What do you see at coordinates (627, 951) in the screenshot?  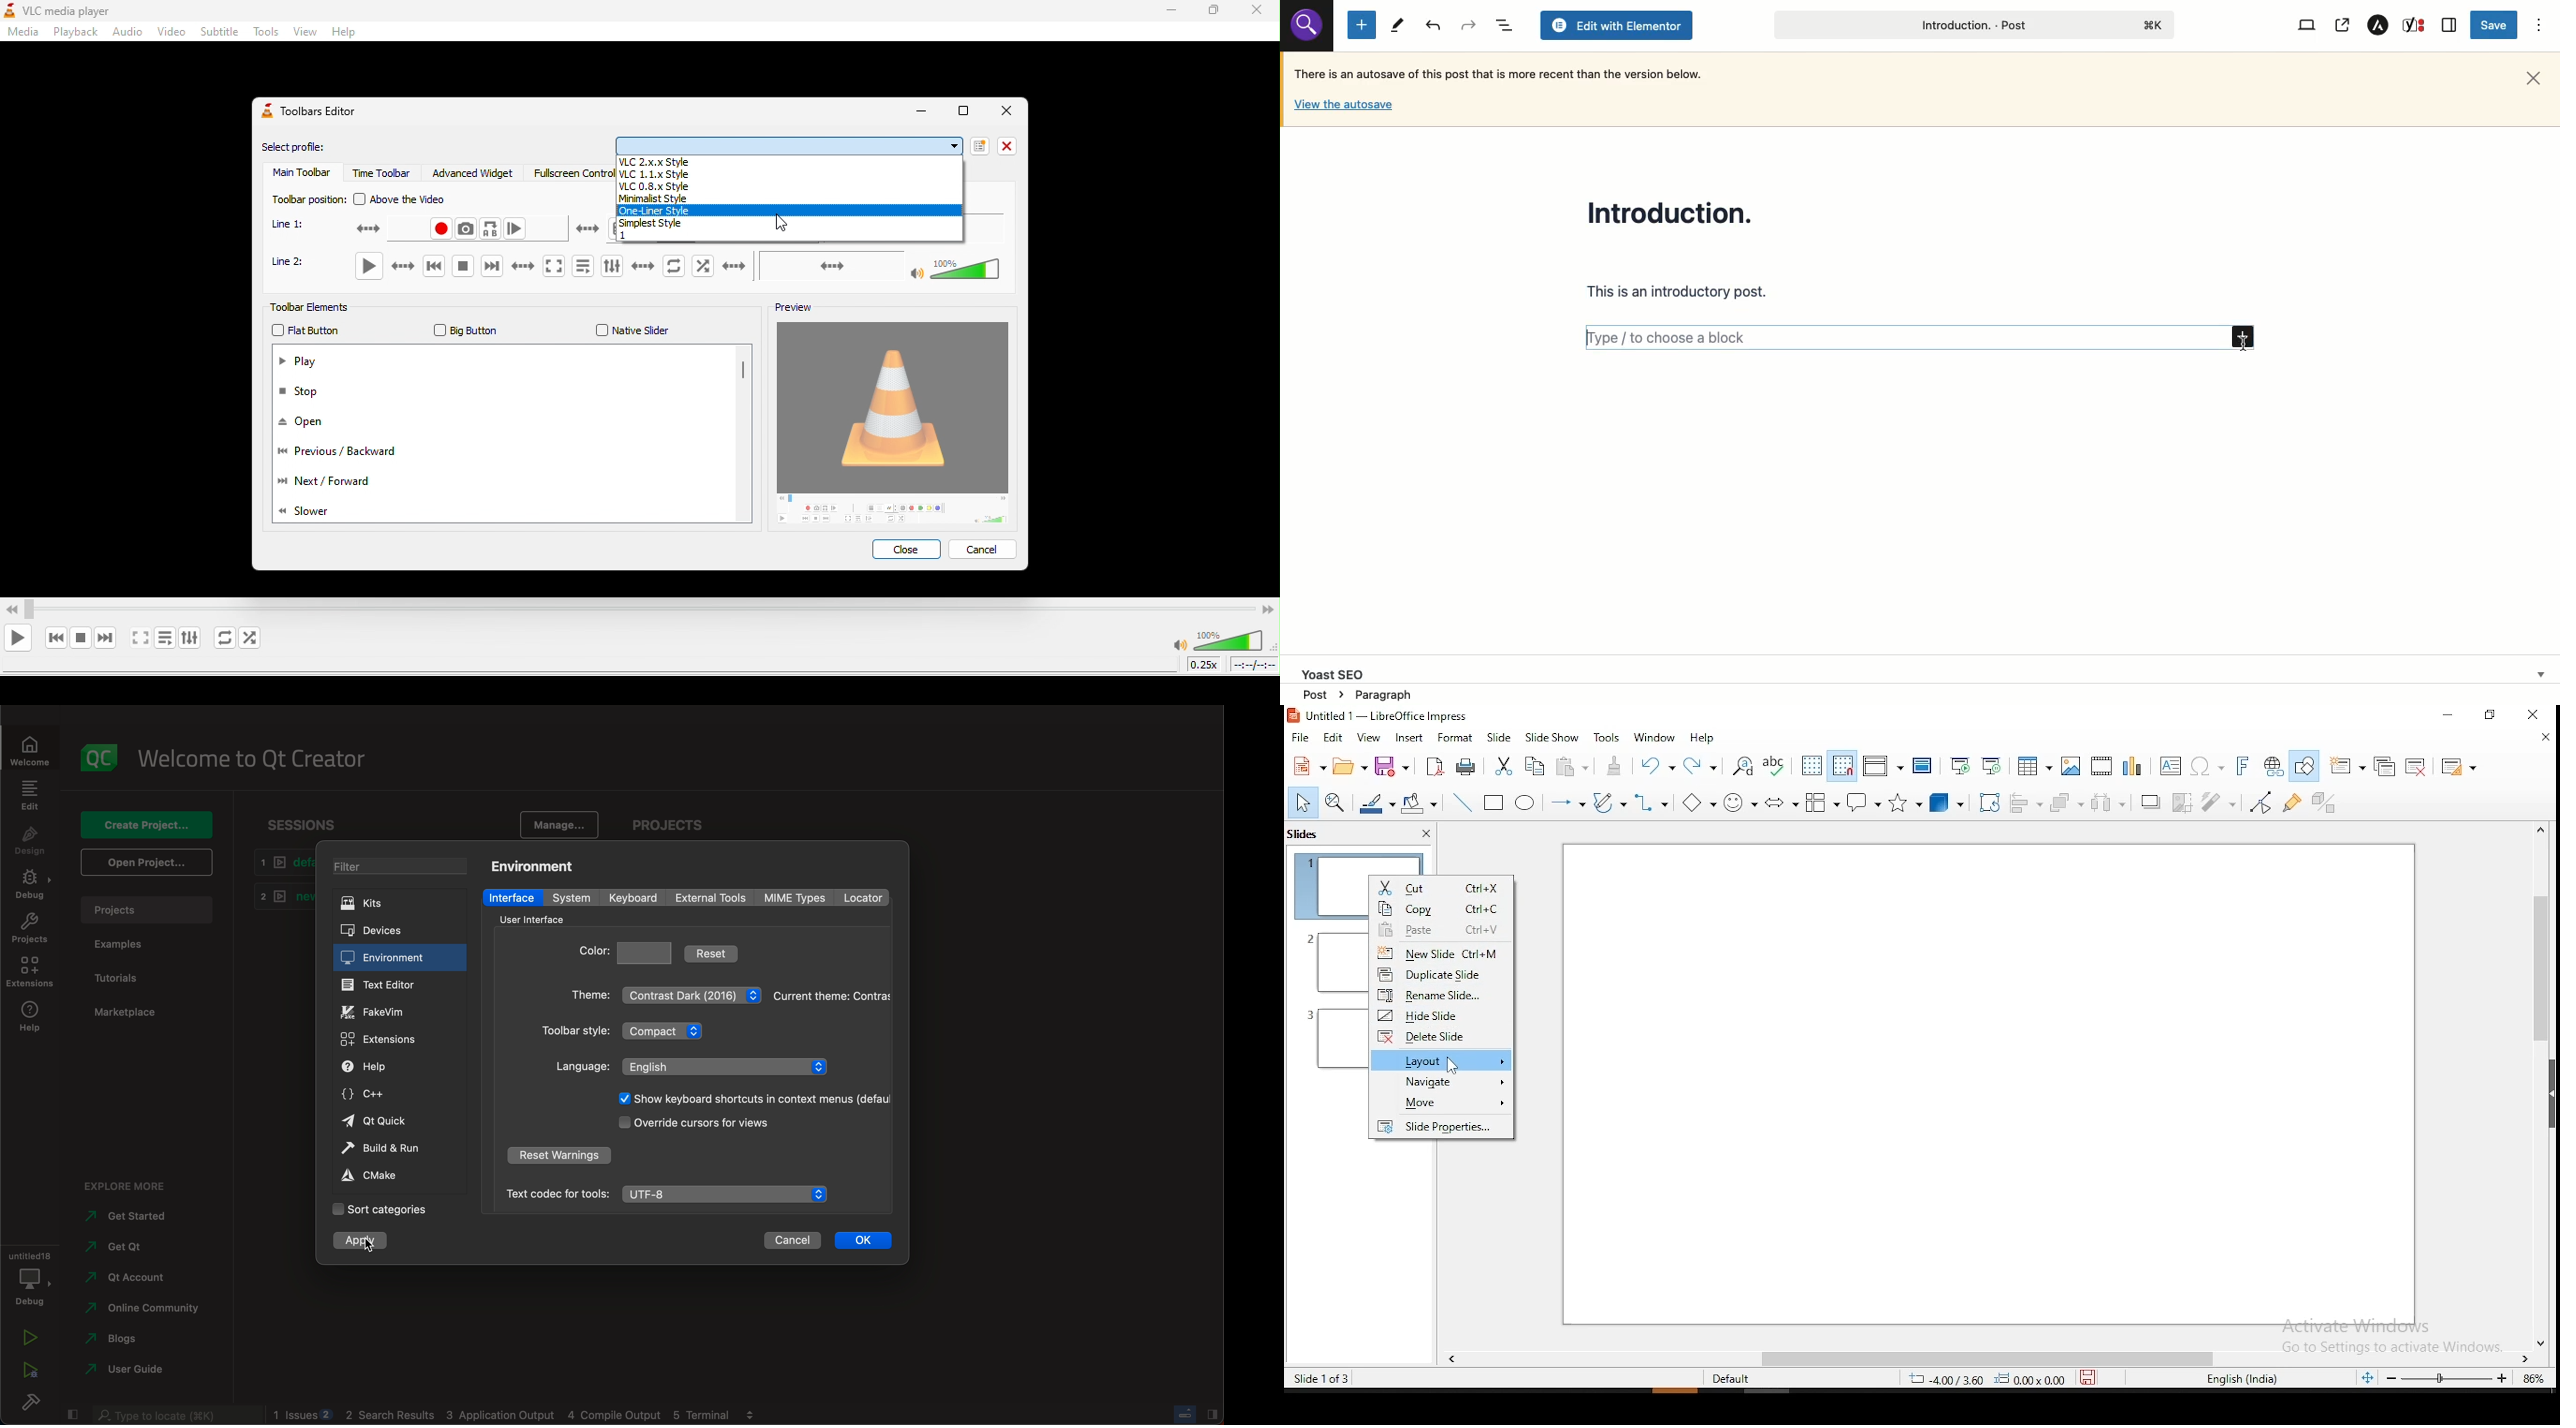 I see `color` at bounding box center [627, 951].